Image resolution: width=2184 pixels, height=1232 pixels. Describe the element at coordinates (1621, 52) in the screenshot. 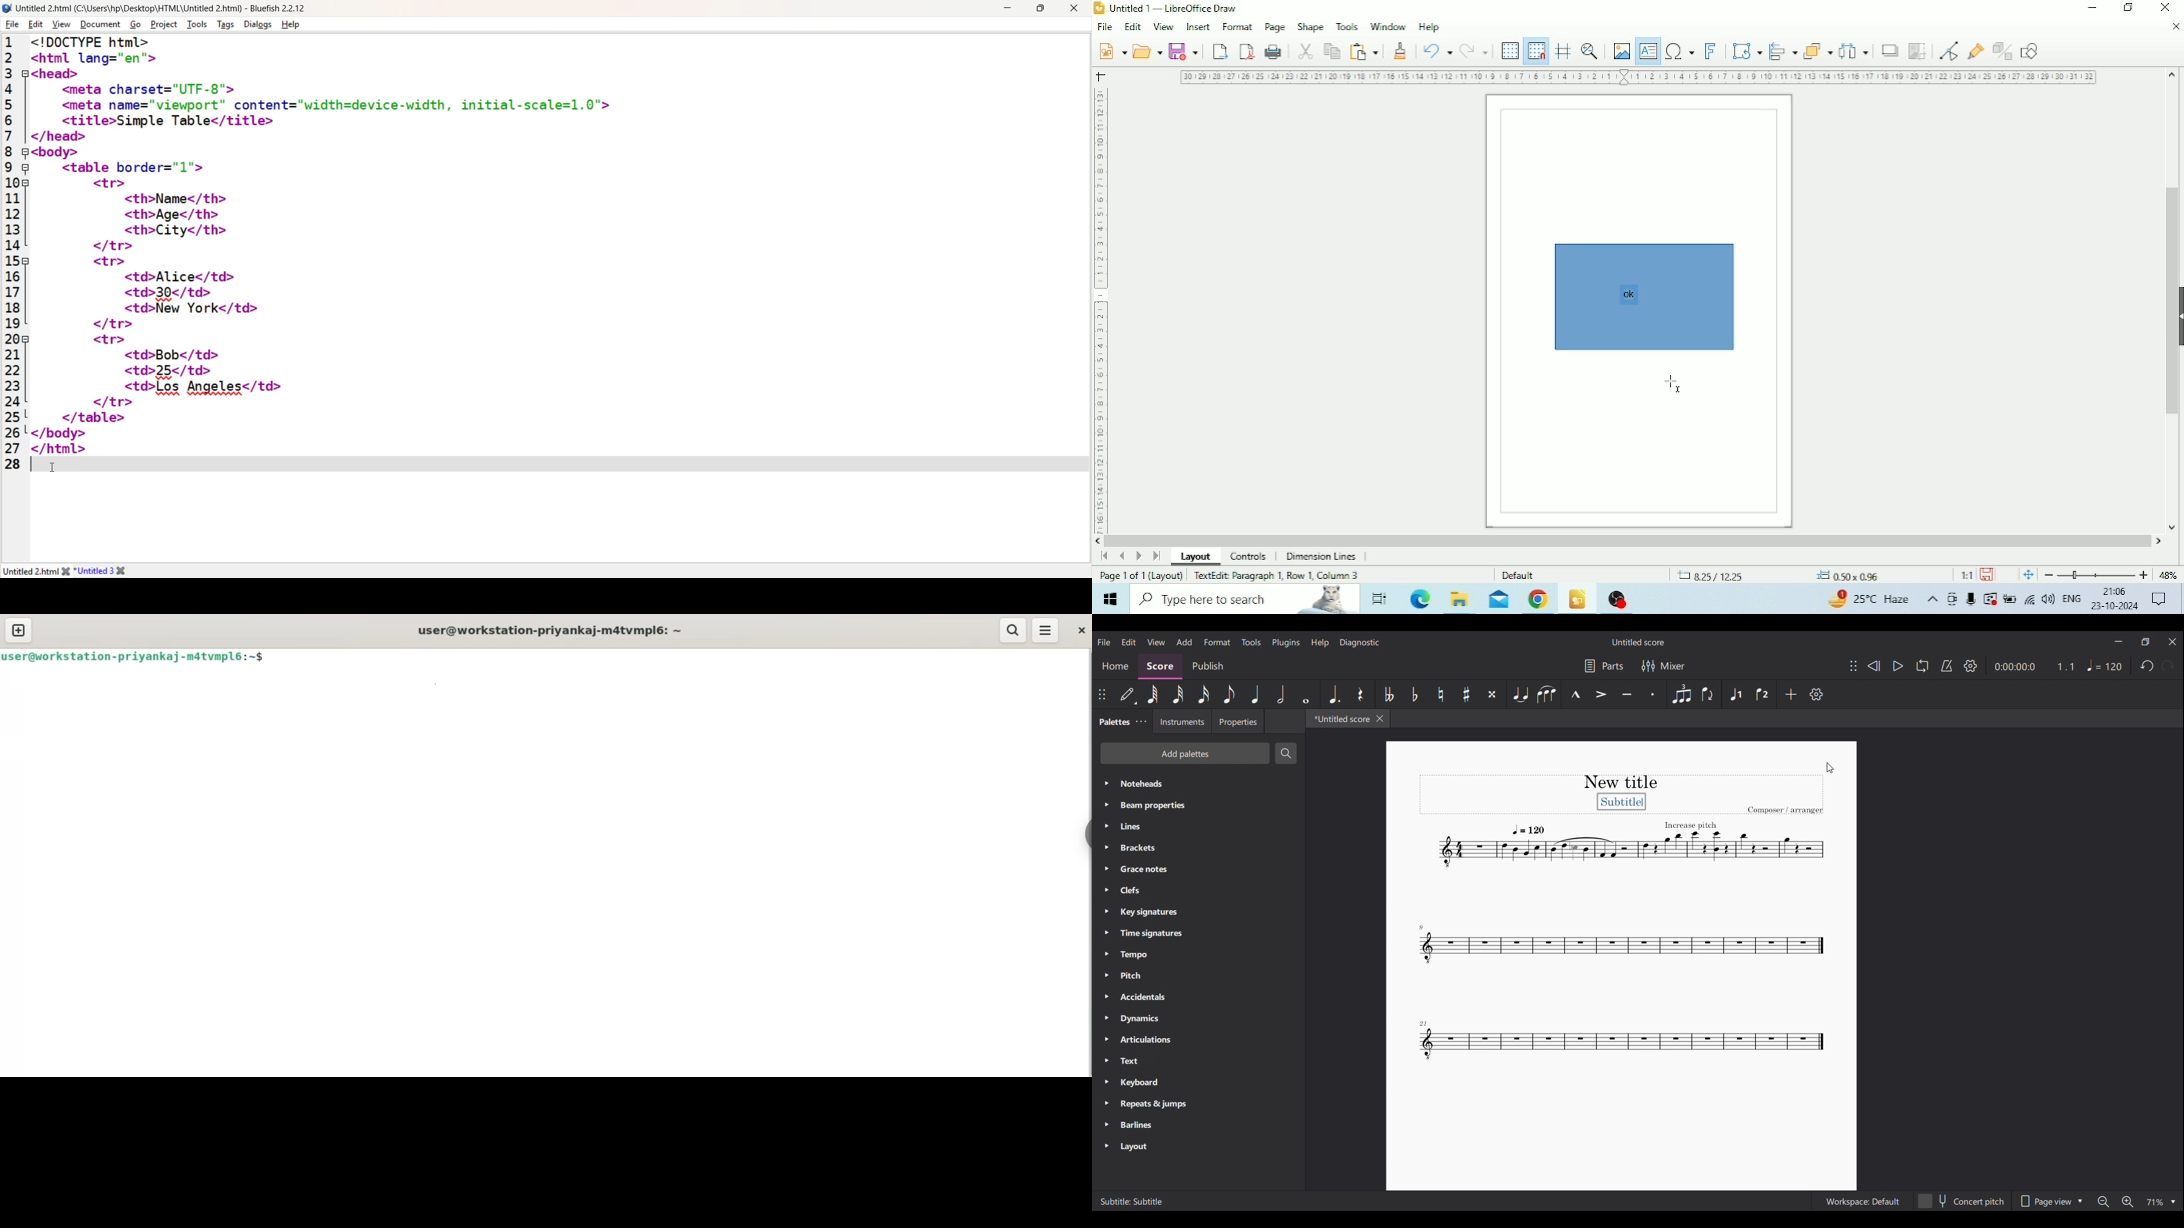

I see `Insert Image` at that location.